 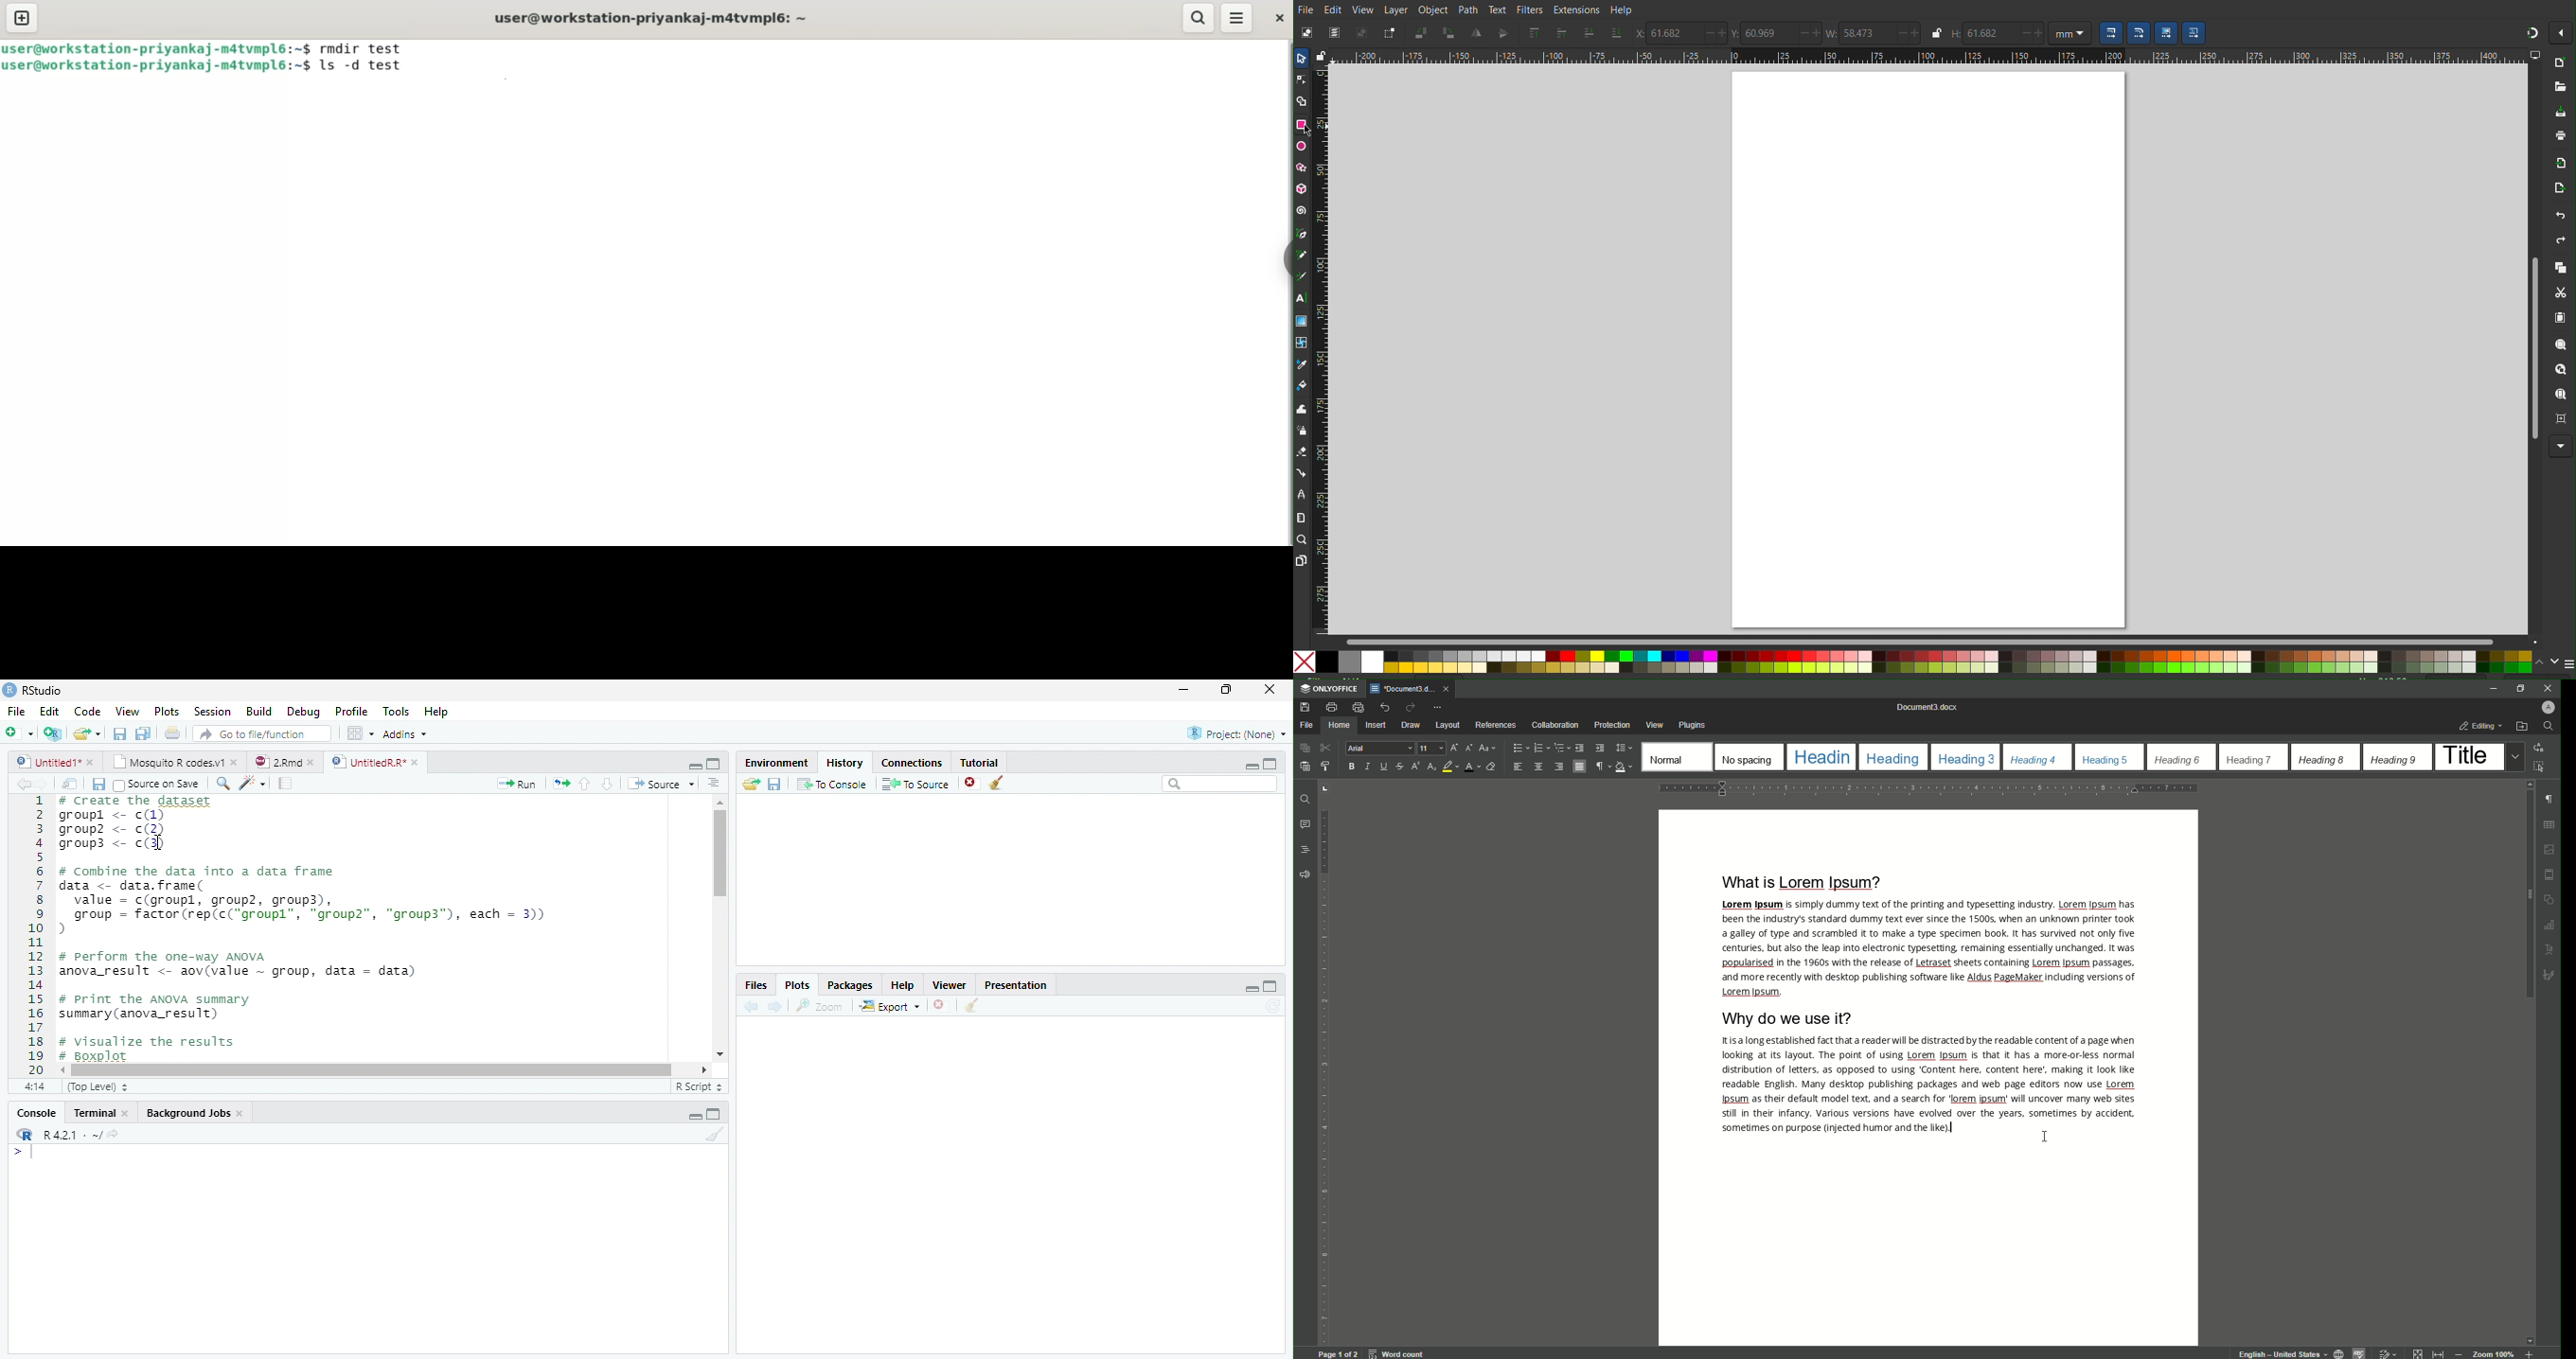 I want to click on Cut, so click(x=1325, y=747).